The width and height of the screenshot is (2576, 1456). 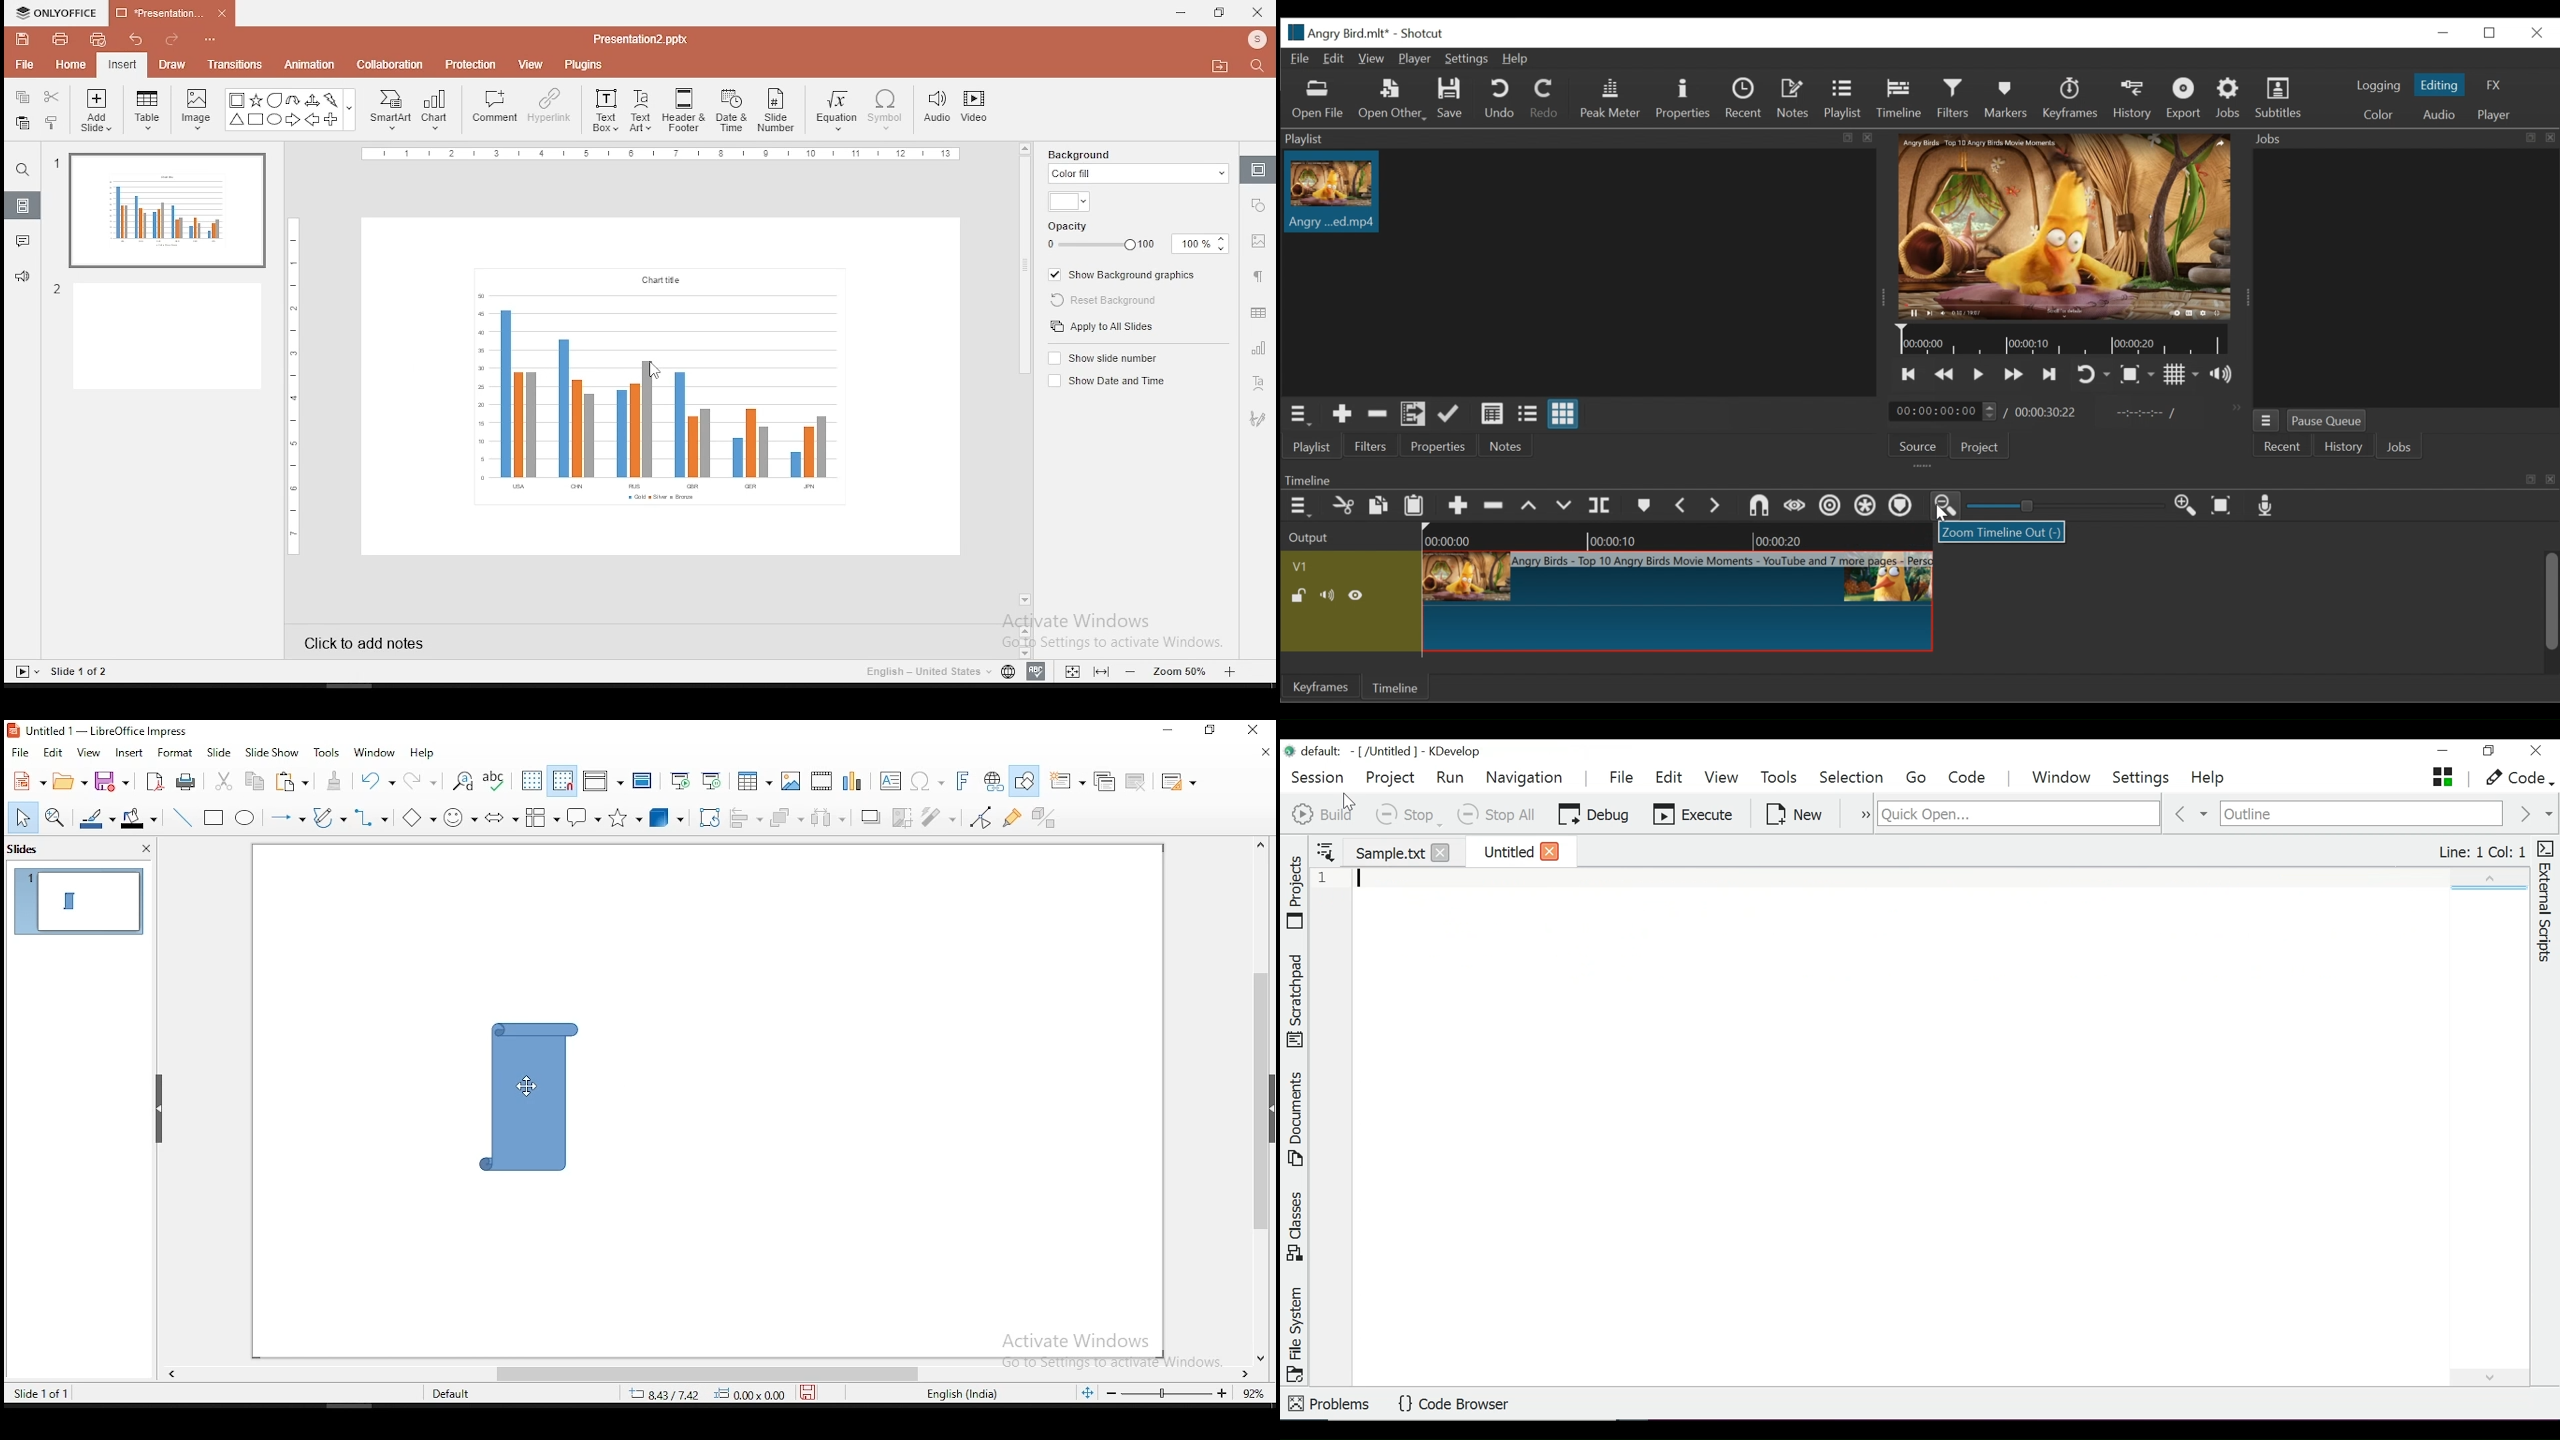 I want to click on close window, so click(x=1258, y=13).